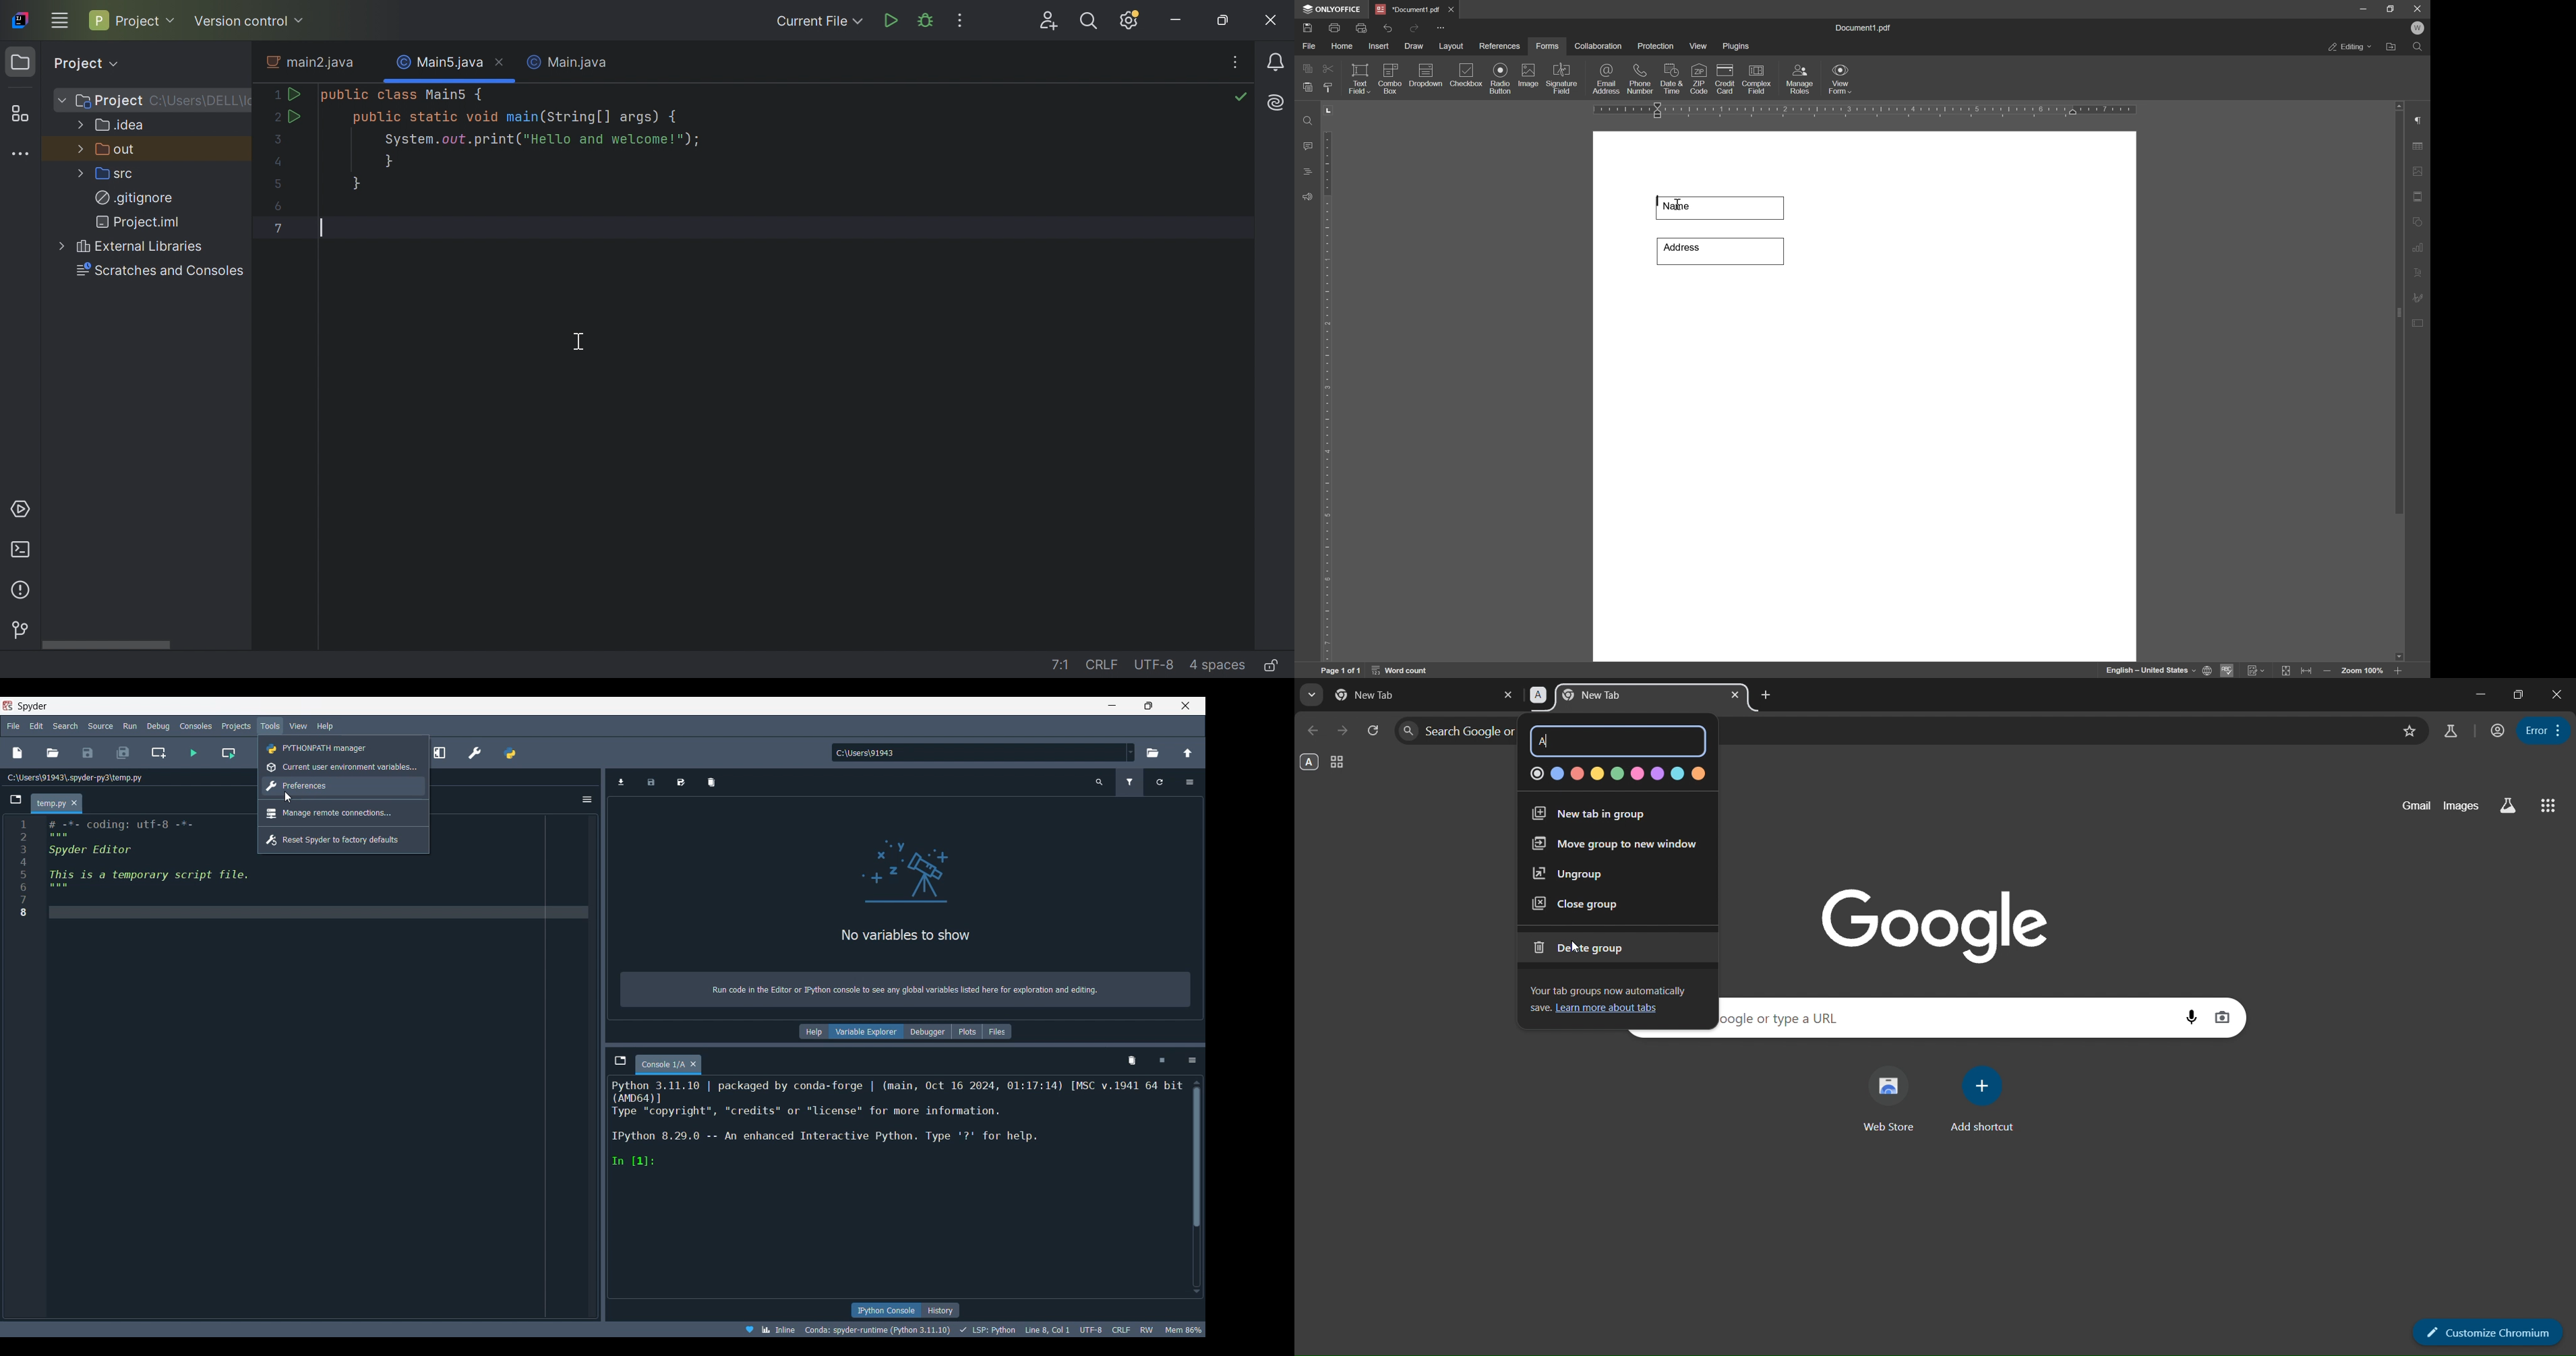  Describe the element at coordinates (235, 725) in the screenshot. I see `Projects menu` at that location.